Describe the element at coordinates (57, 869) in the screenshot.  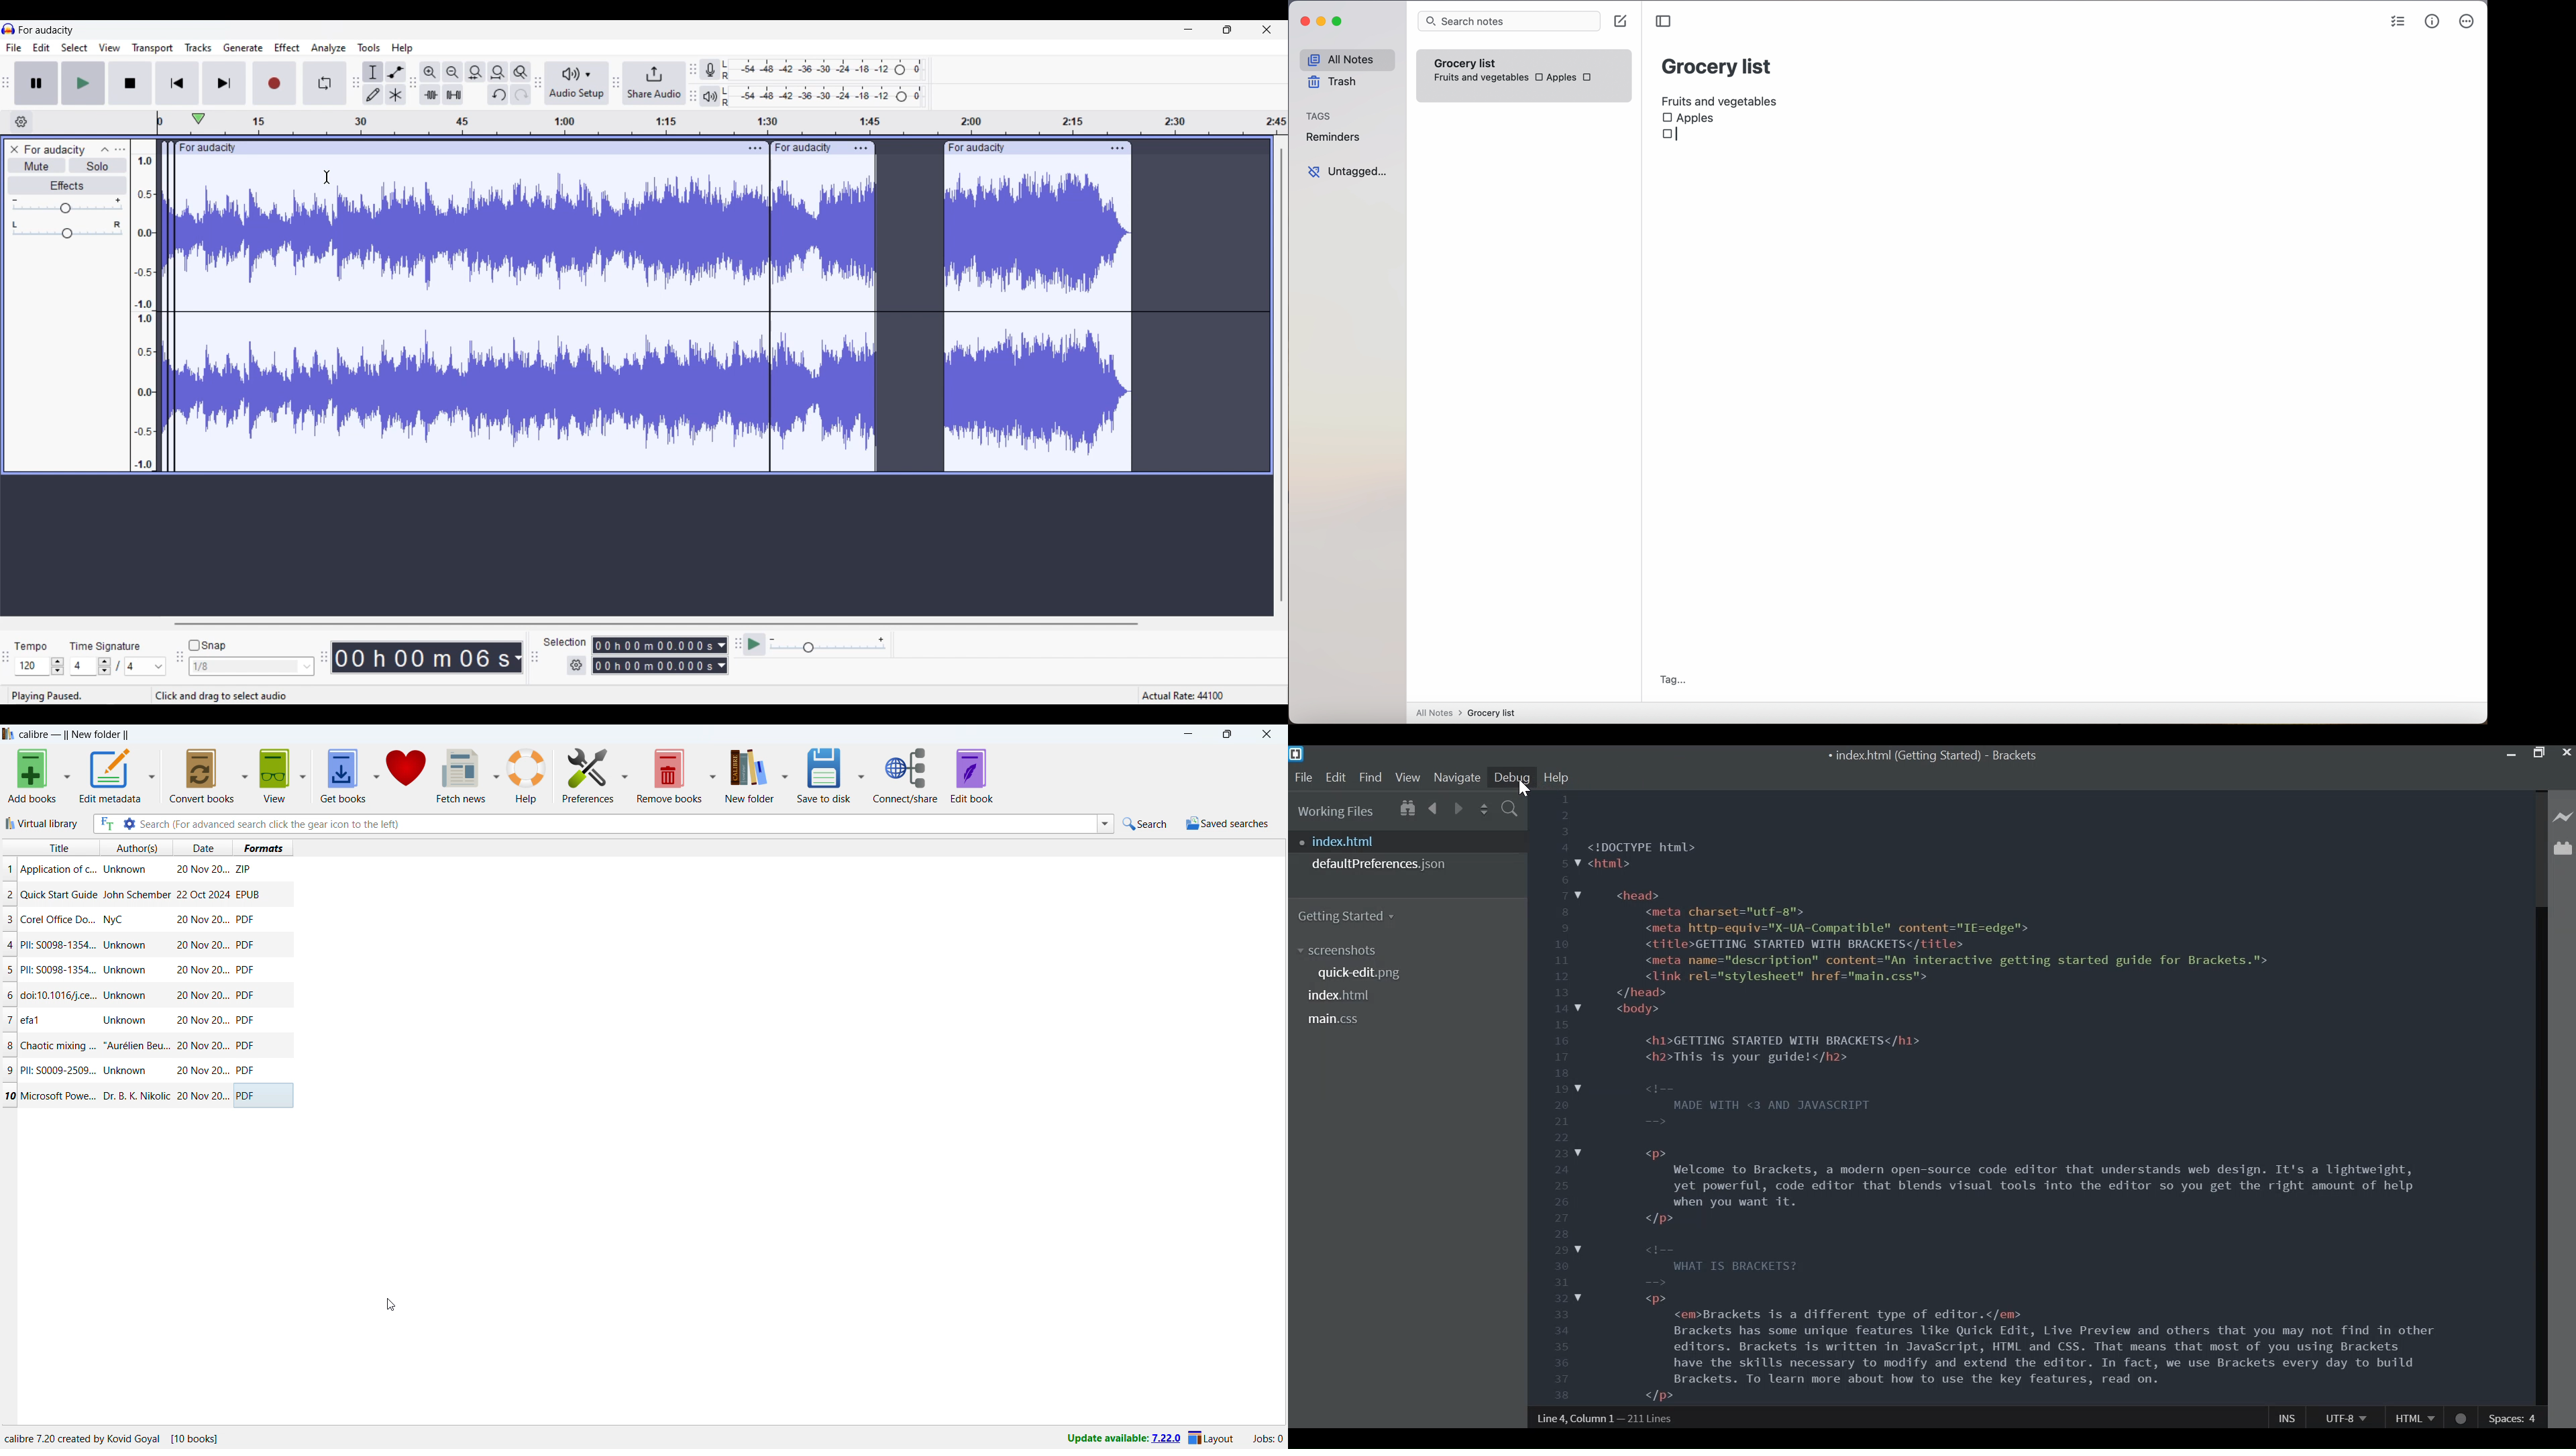
I see `Application of c...` at that location.